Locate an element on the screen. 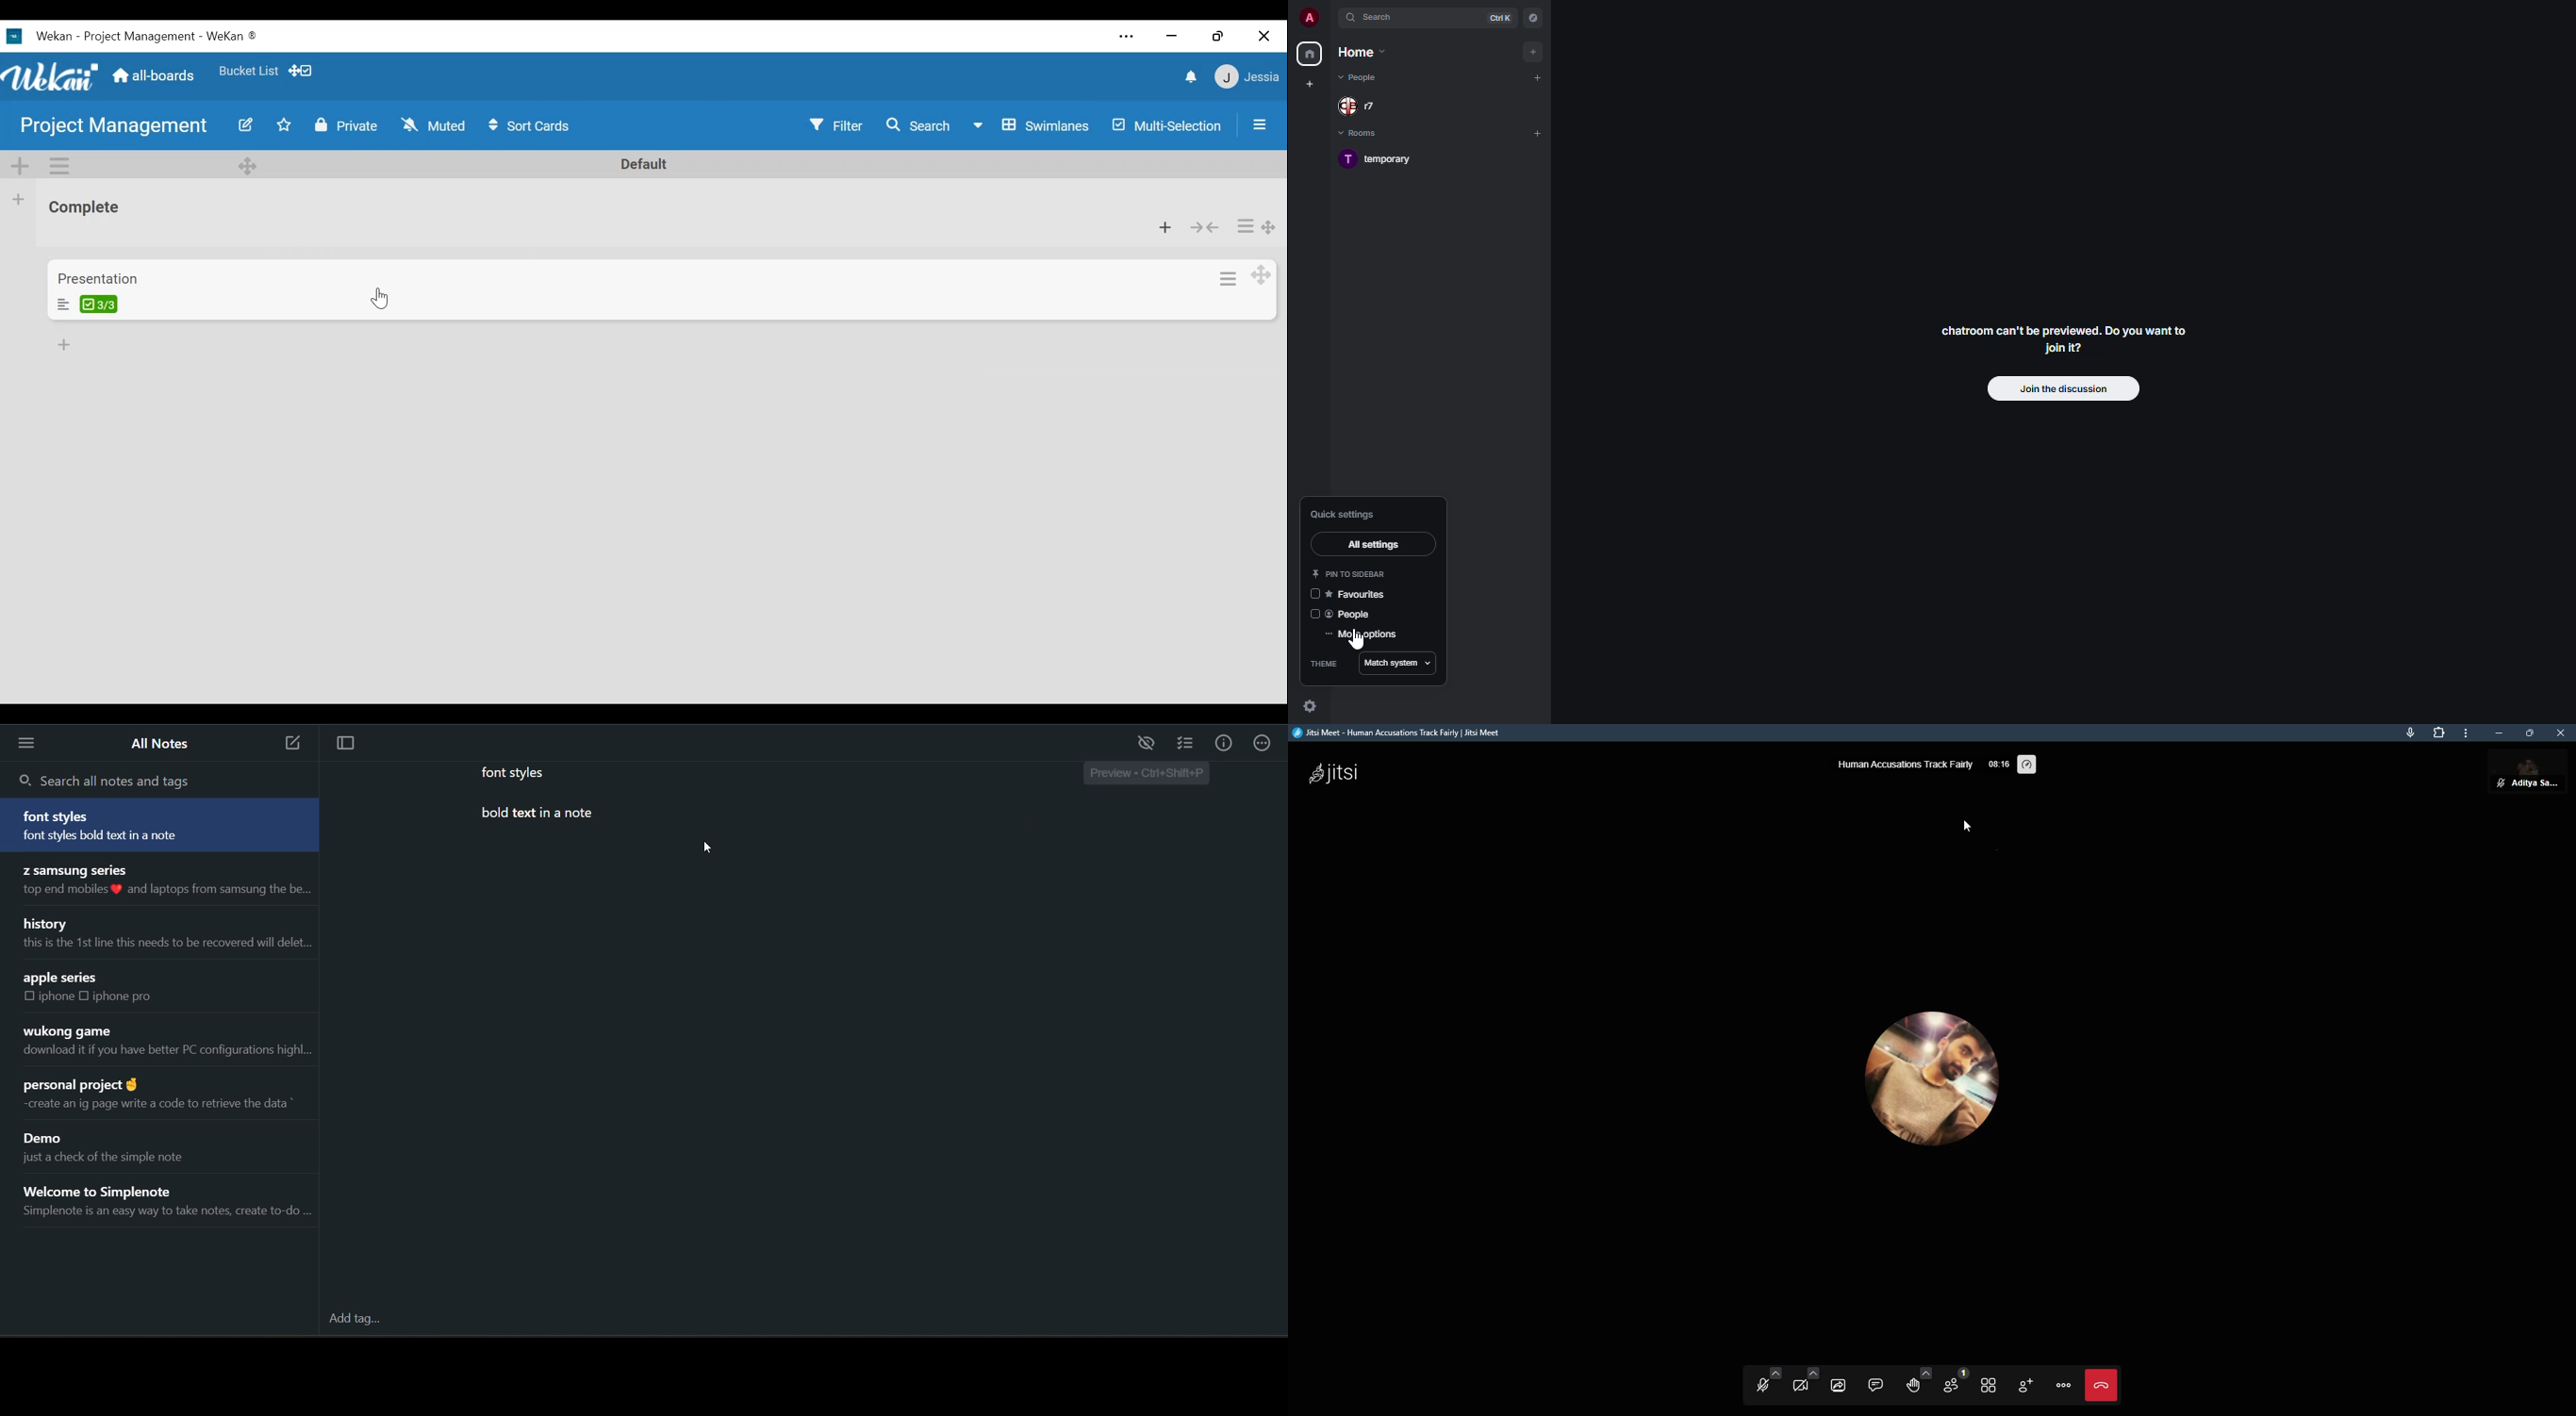 The height and width of the screenshot is (1428, 2576). match system is located at coordinates (1399, 664).